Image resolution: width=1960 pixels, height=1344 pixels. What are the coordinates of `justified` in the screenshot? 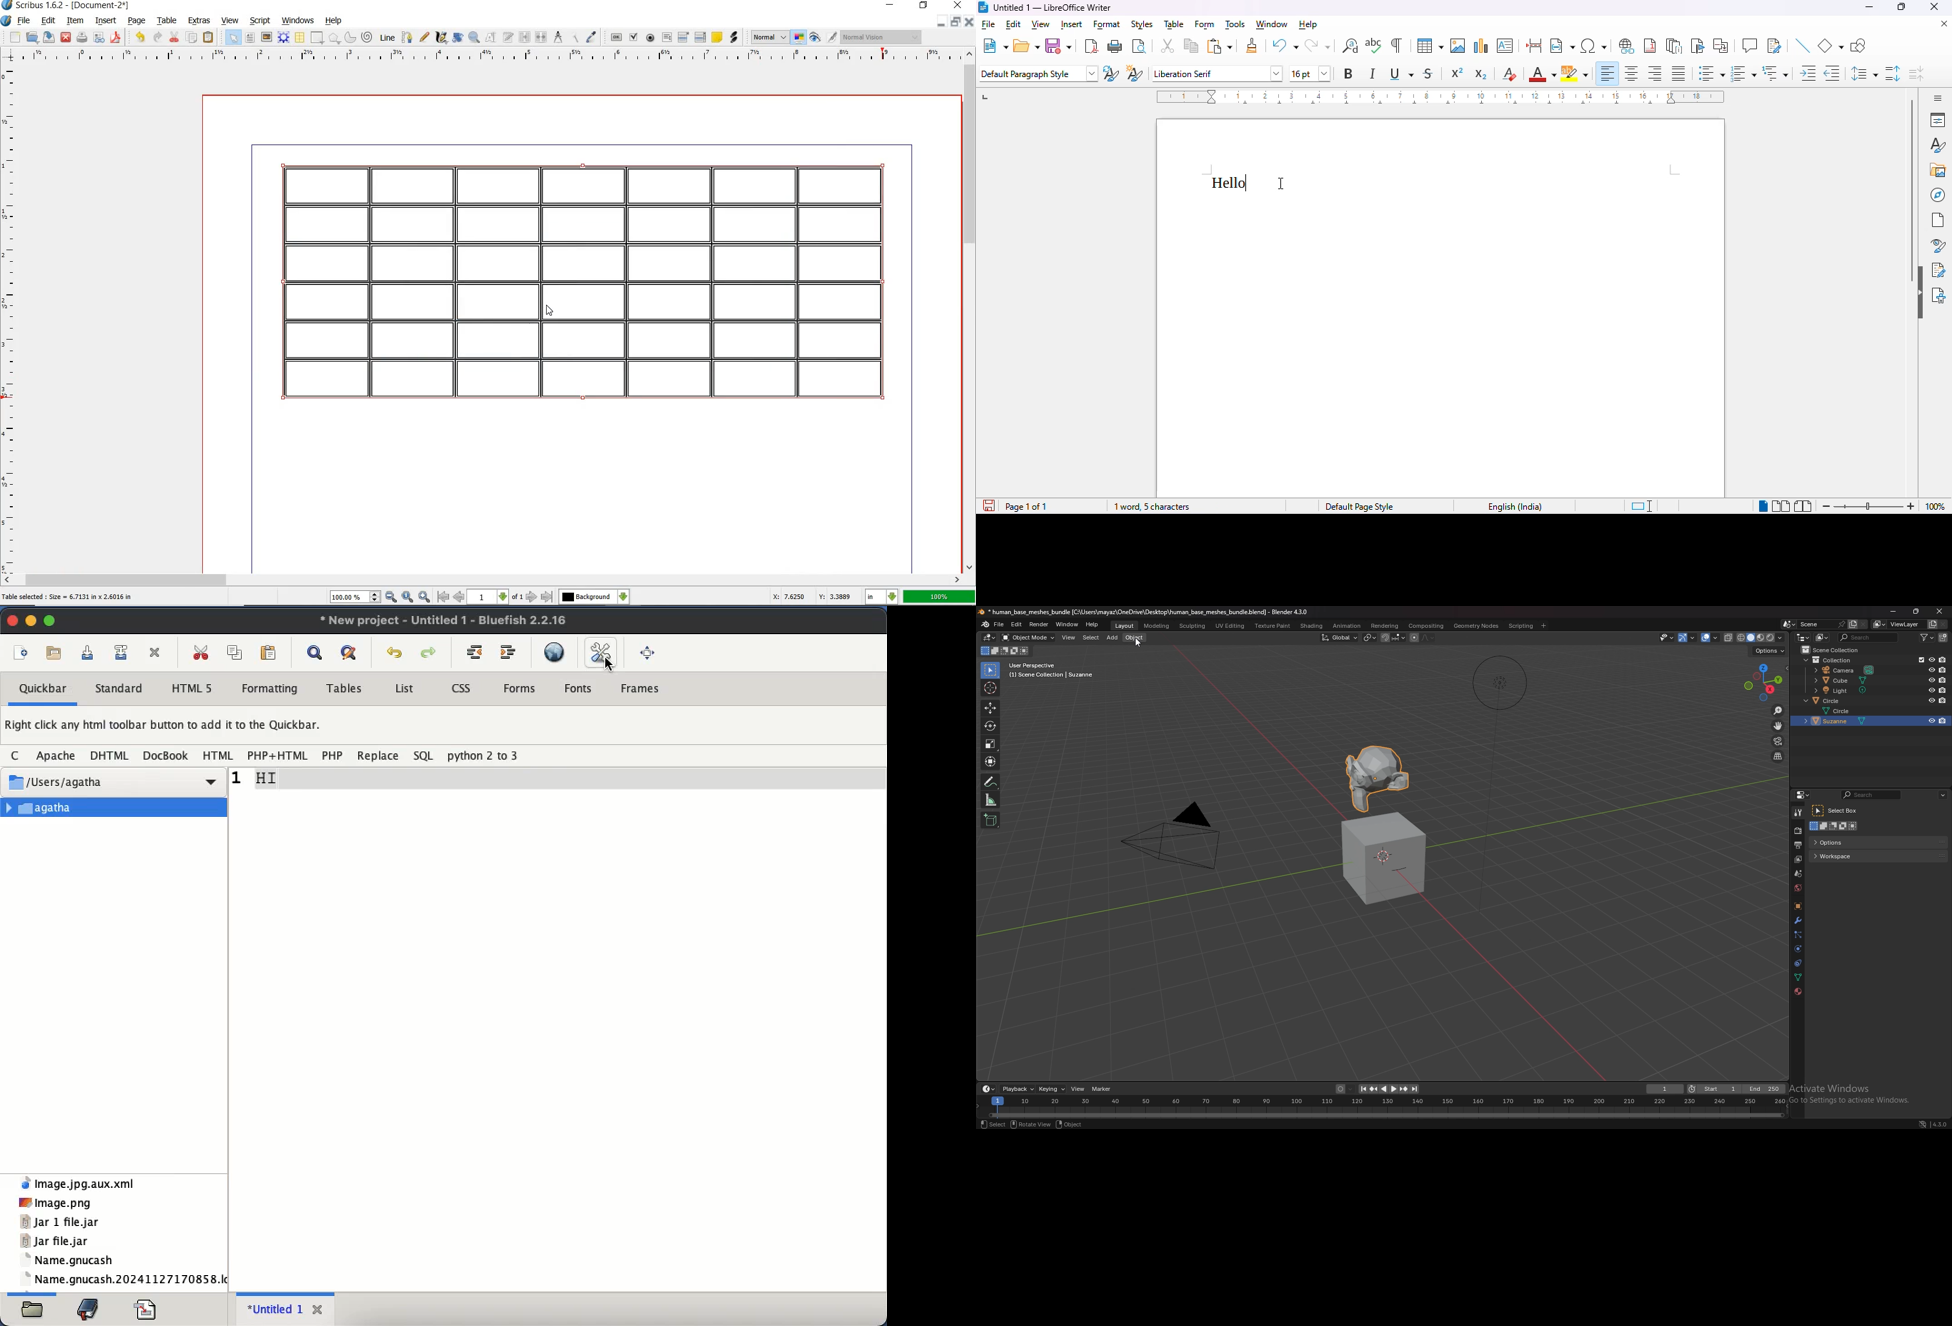 It's located at (1679, 74).